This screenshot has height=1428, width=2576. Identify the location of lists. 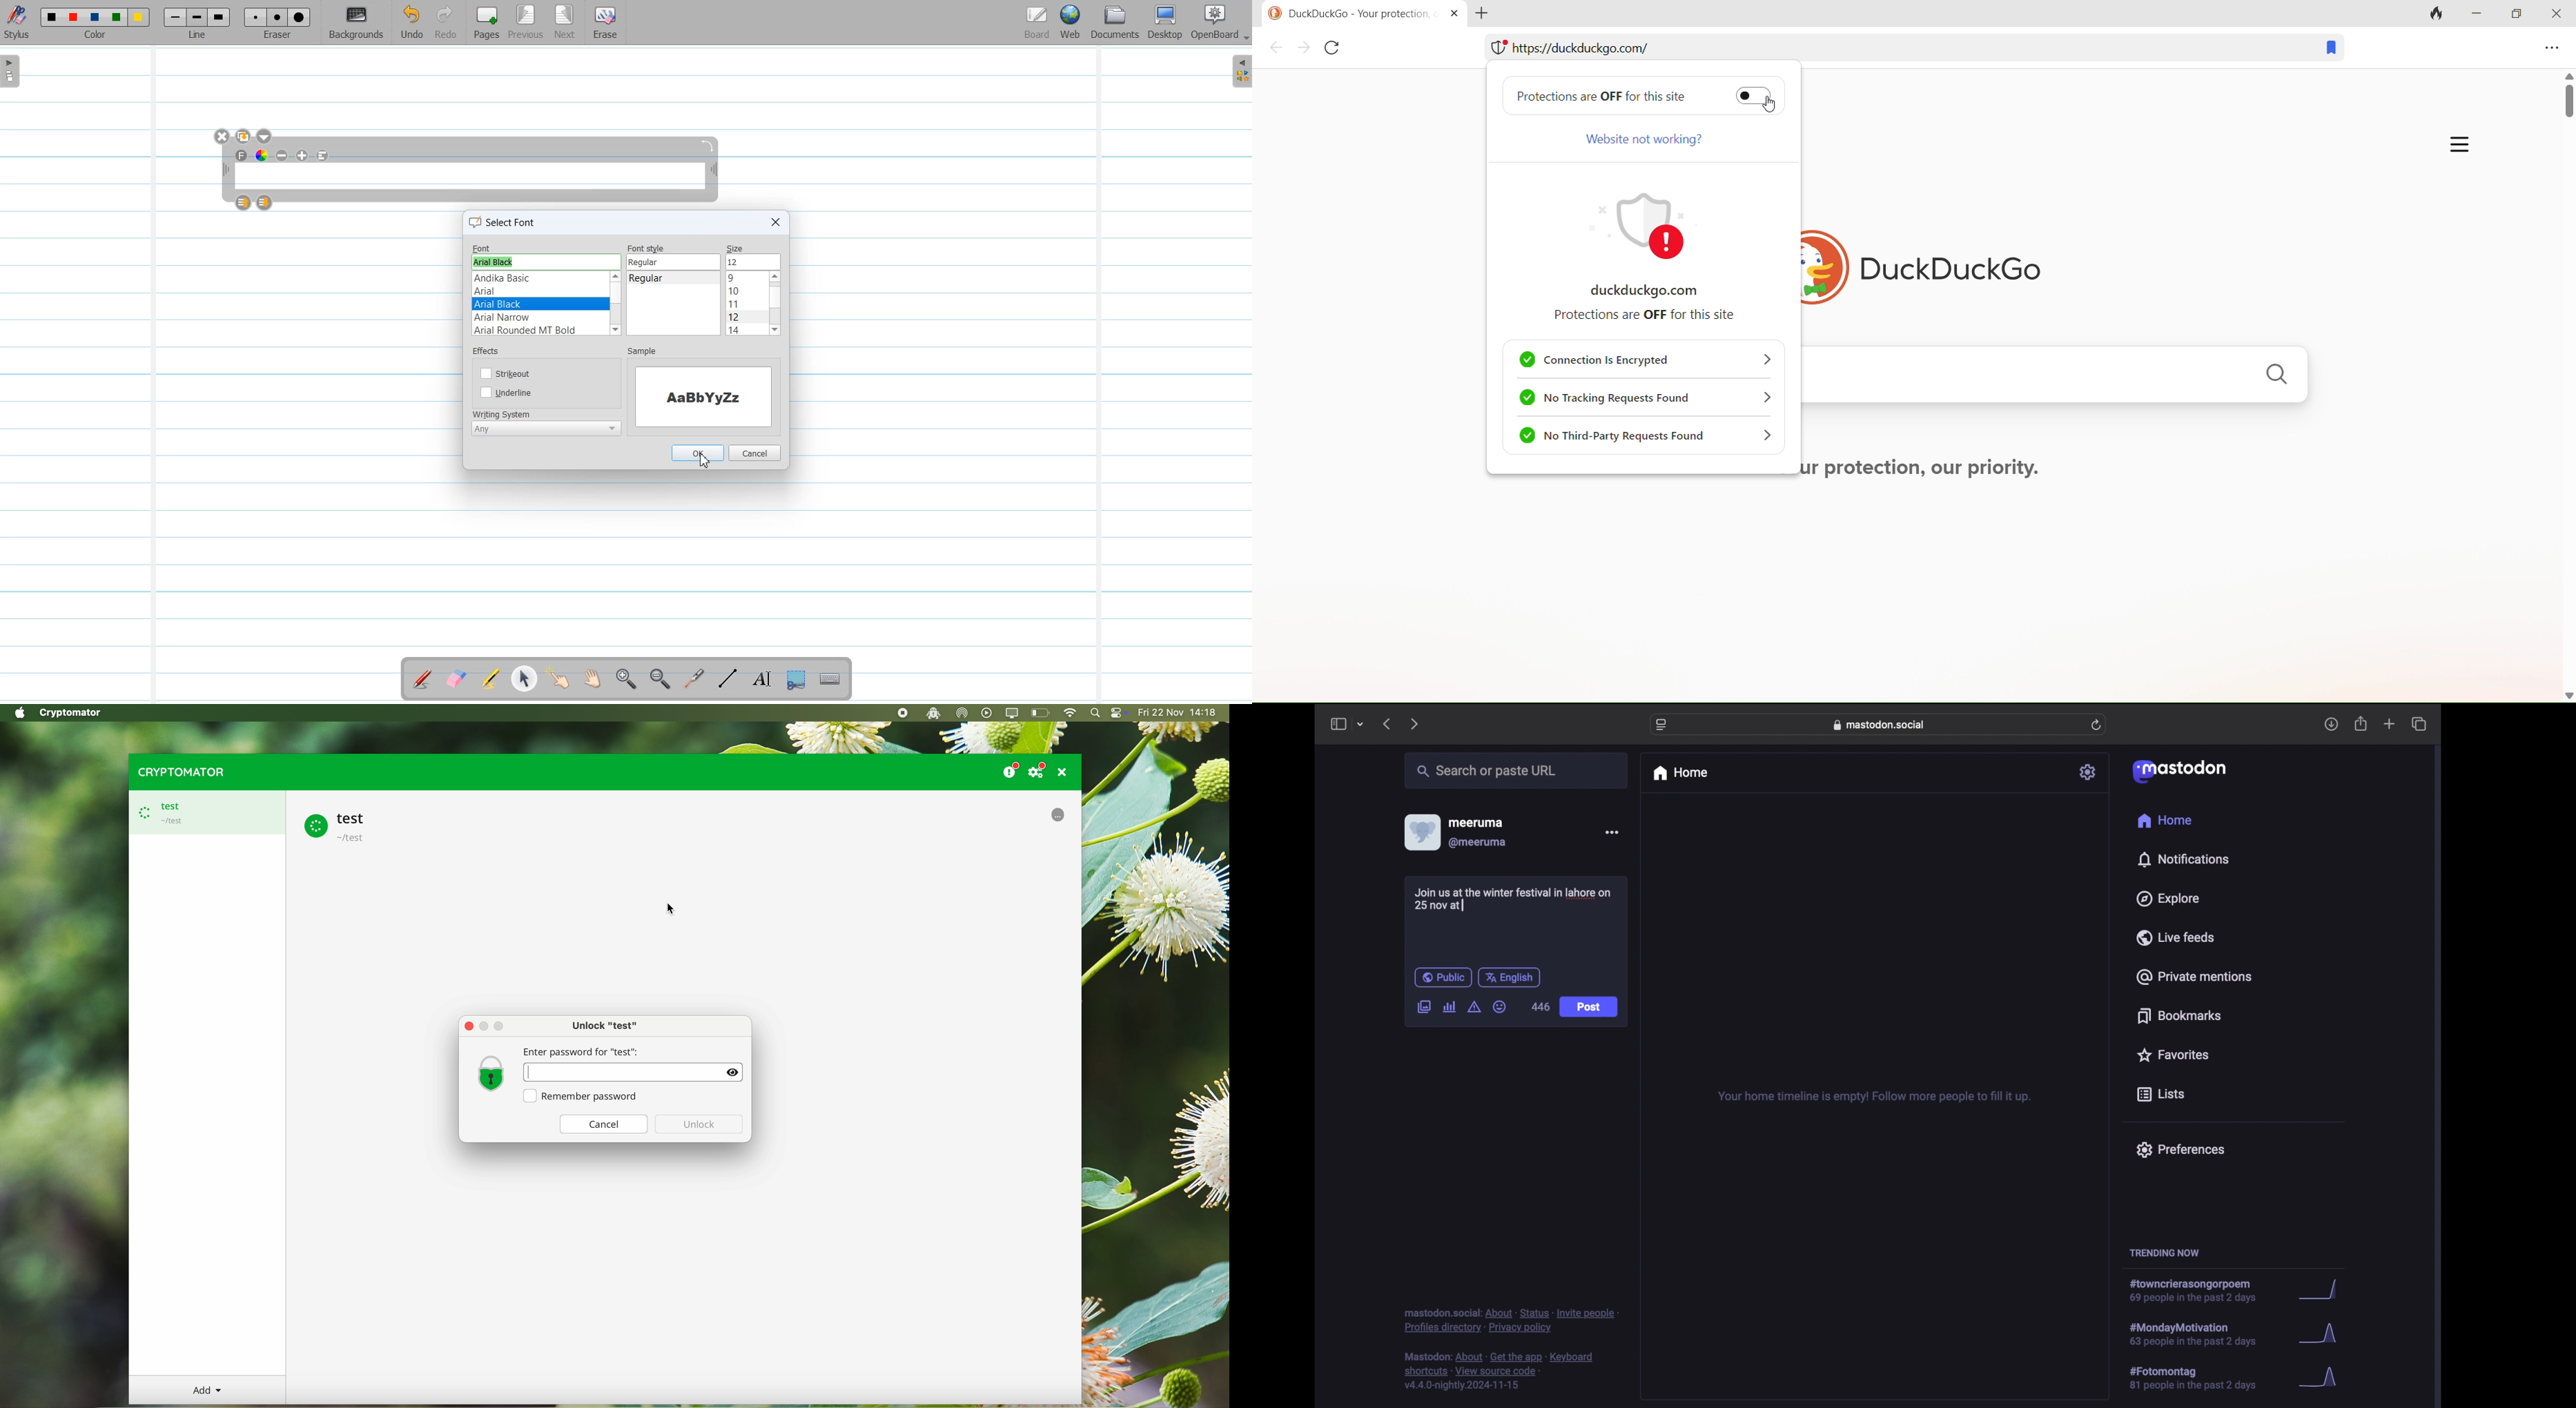
(2161, 1095).